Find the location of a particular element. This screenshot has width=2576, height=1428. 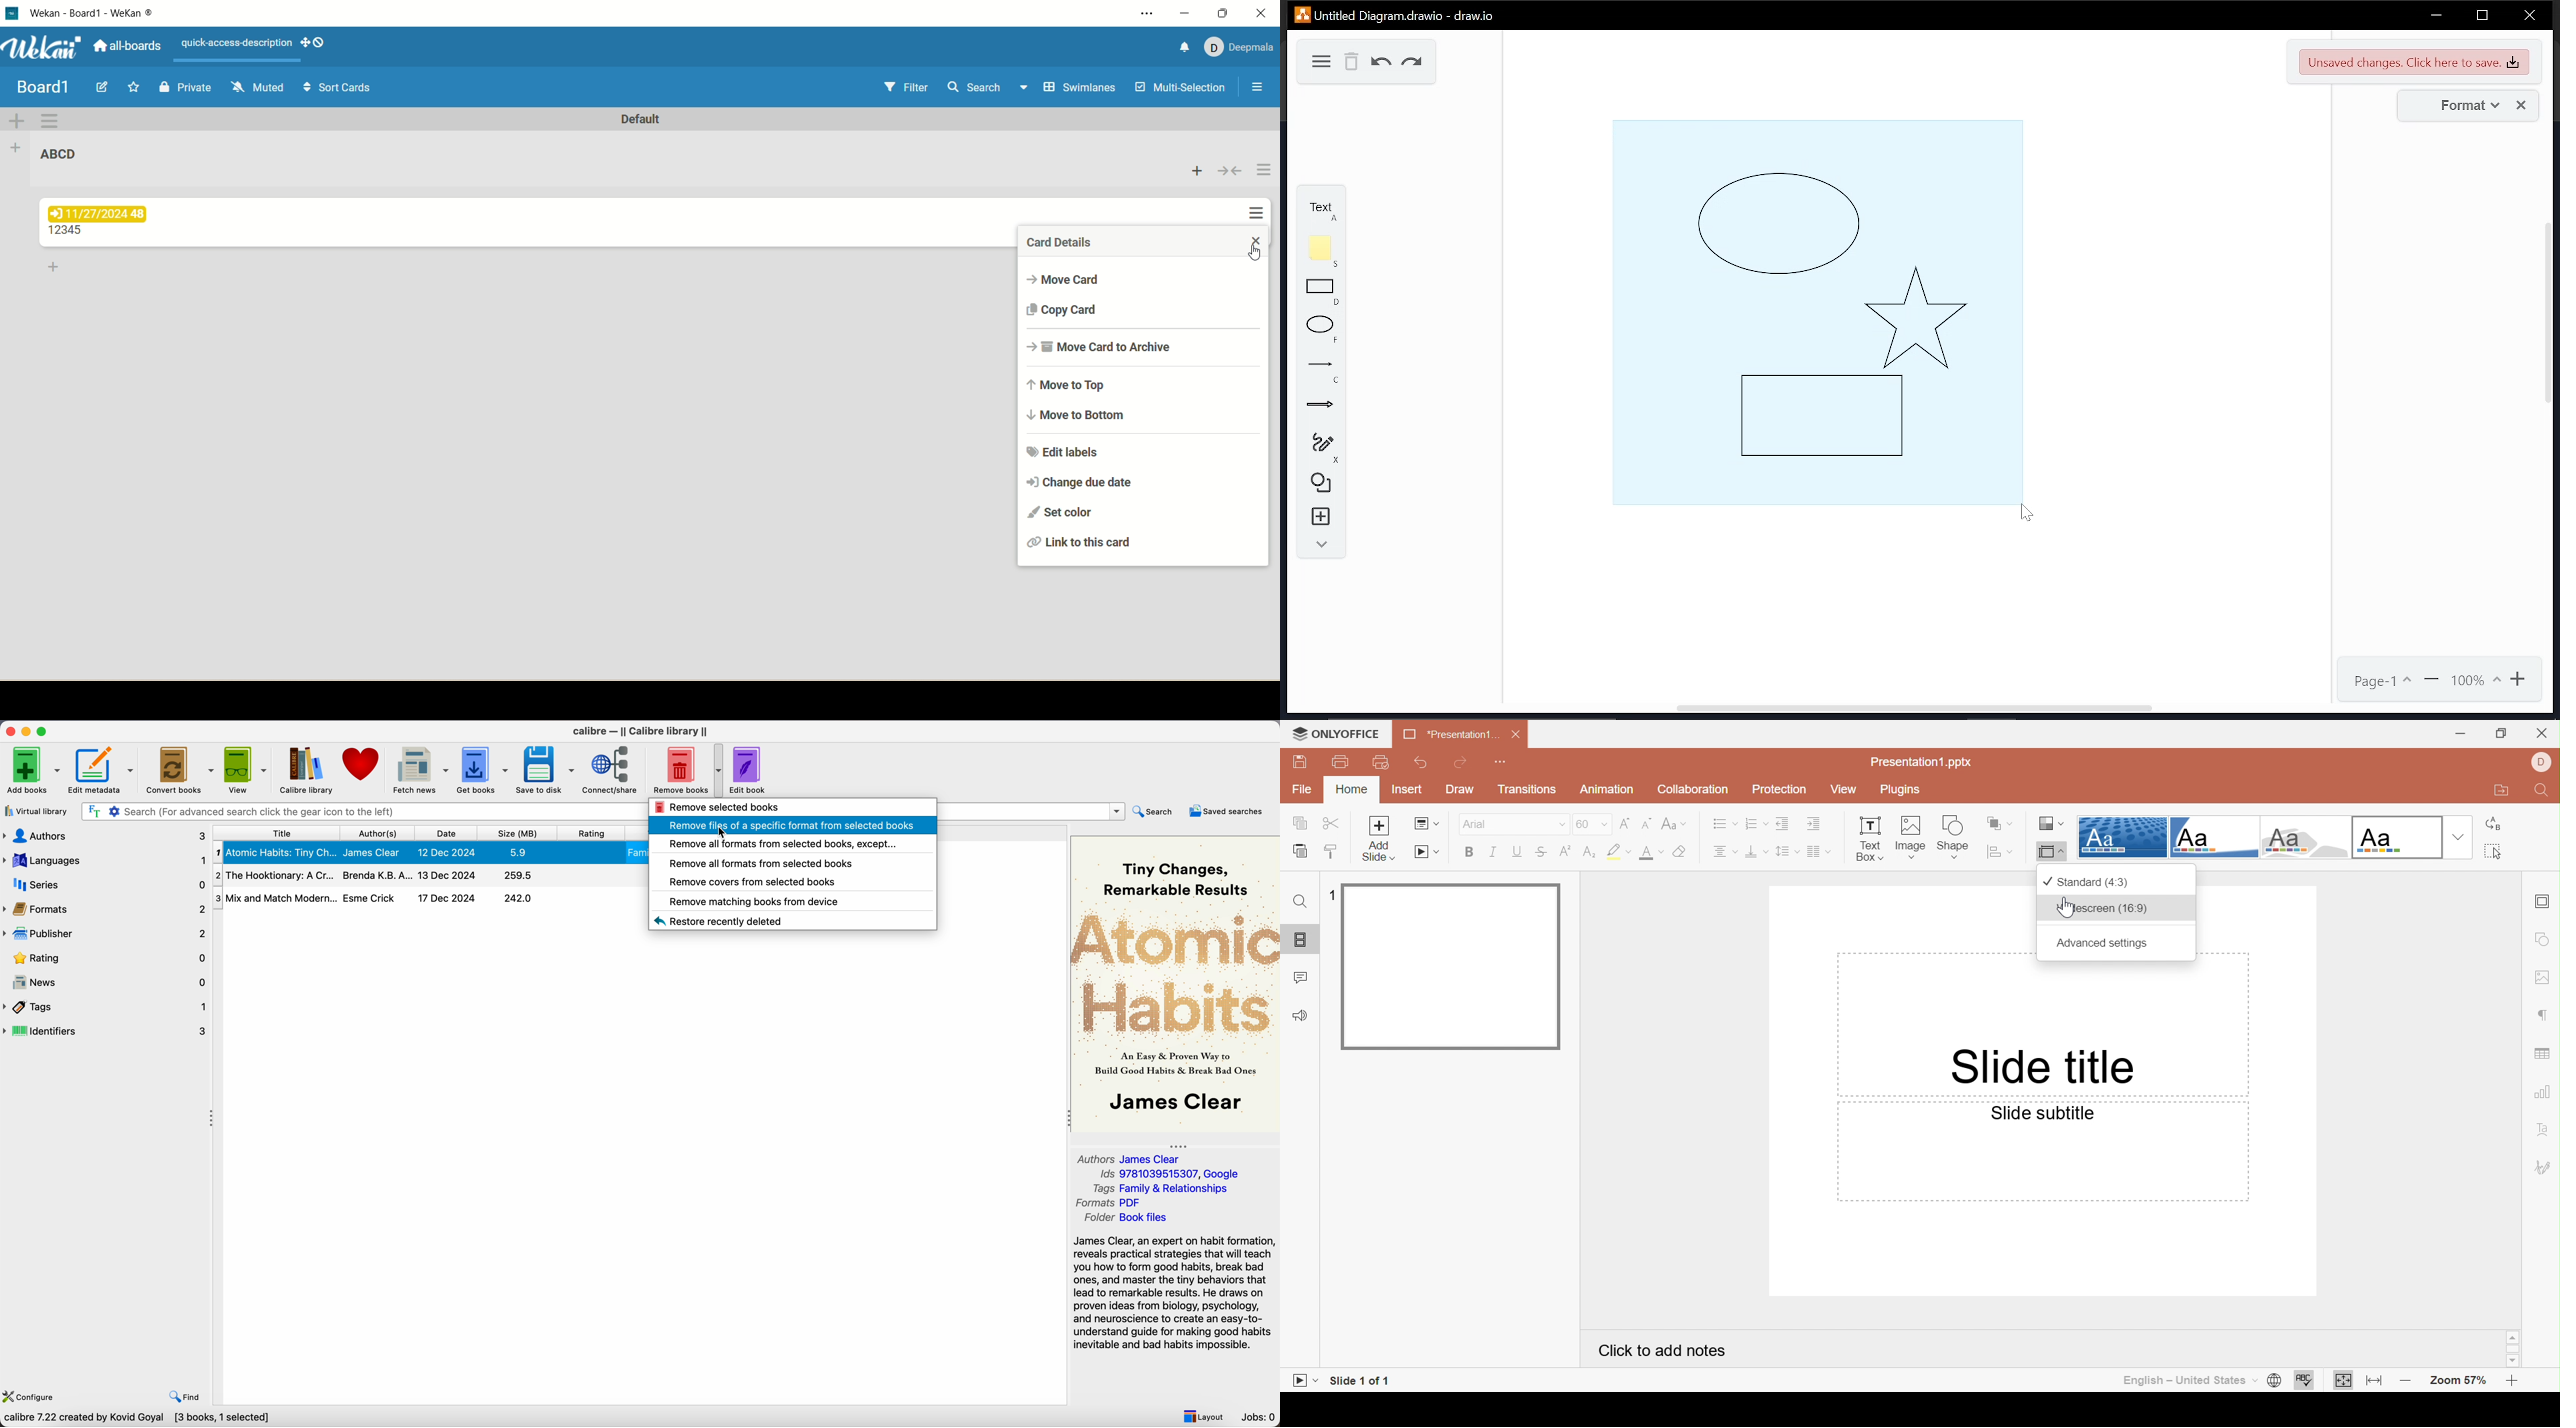

File is located at coordinates (1303, 790).